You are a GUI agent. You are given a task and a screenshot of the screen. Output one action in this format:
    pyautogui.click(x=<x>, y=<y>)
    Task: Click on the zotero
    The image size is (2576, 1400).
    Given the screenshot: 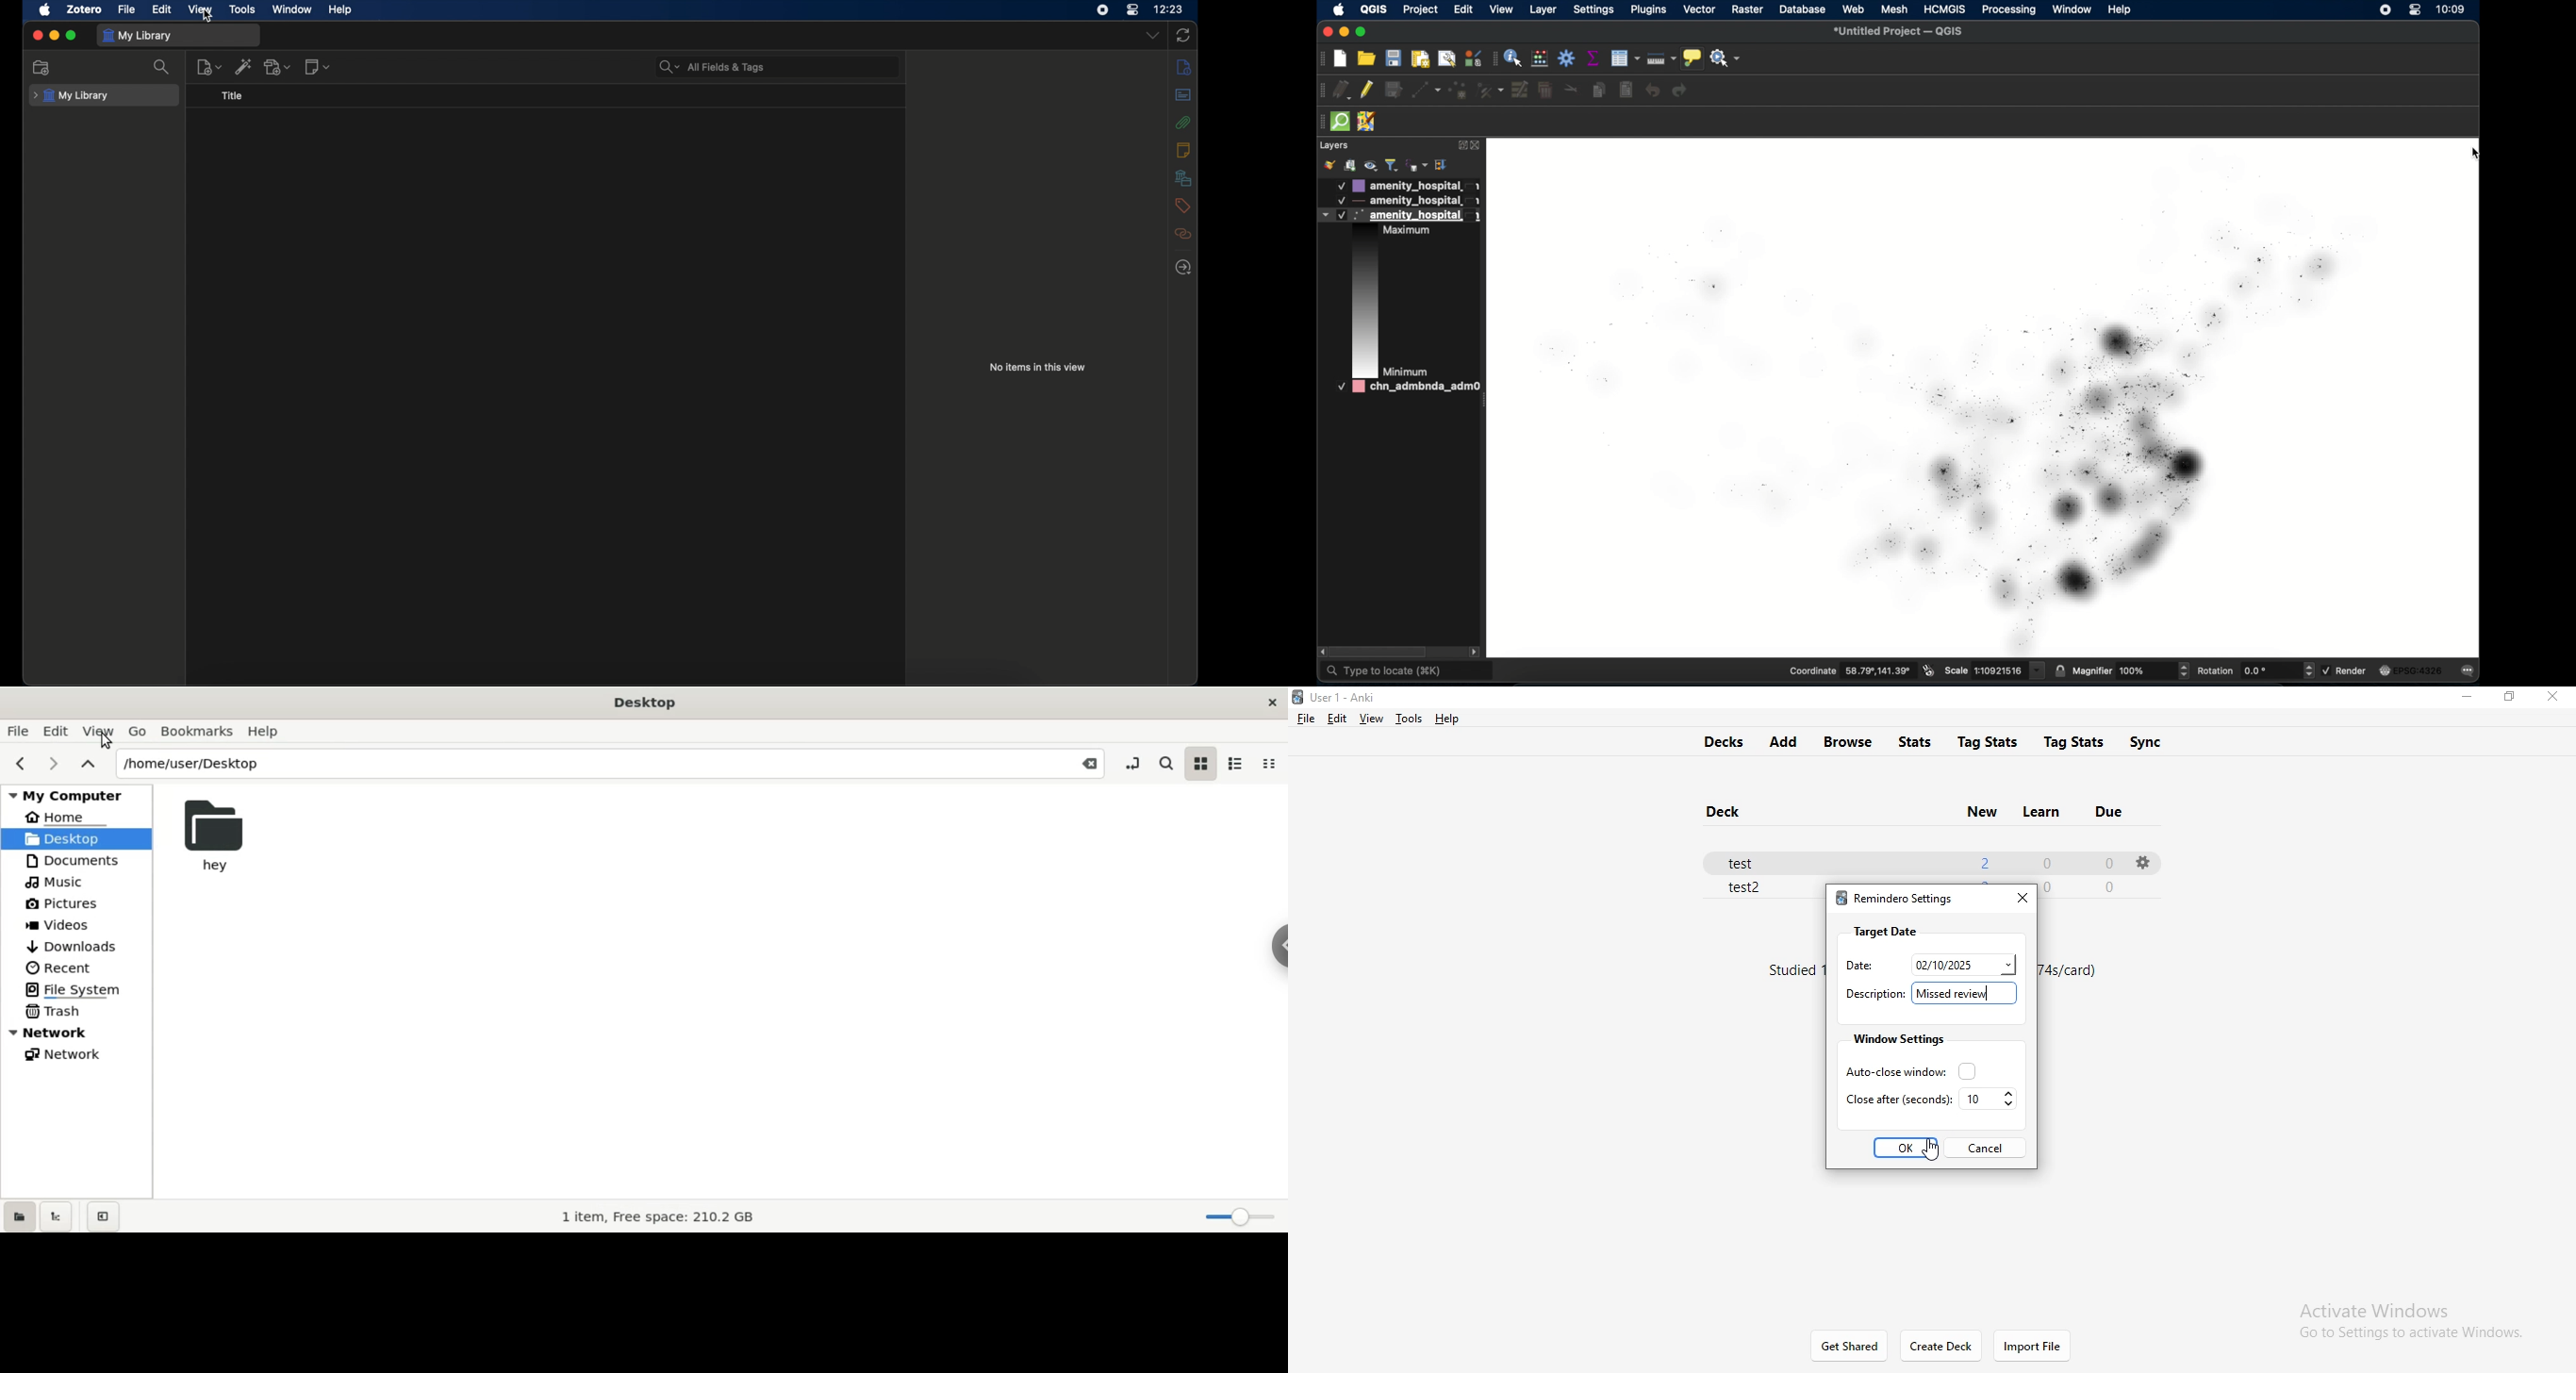 What is the action you would take?
    pyautogui.click(x=85, y=10)
    